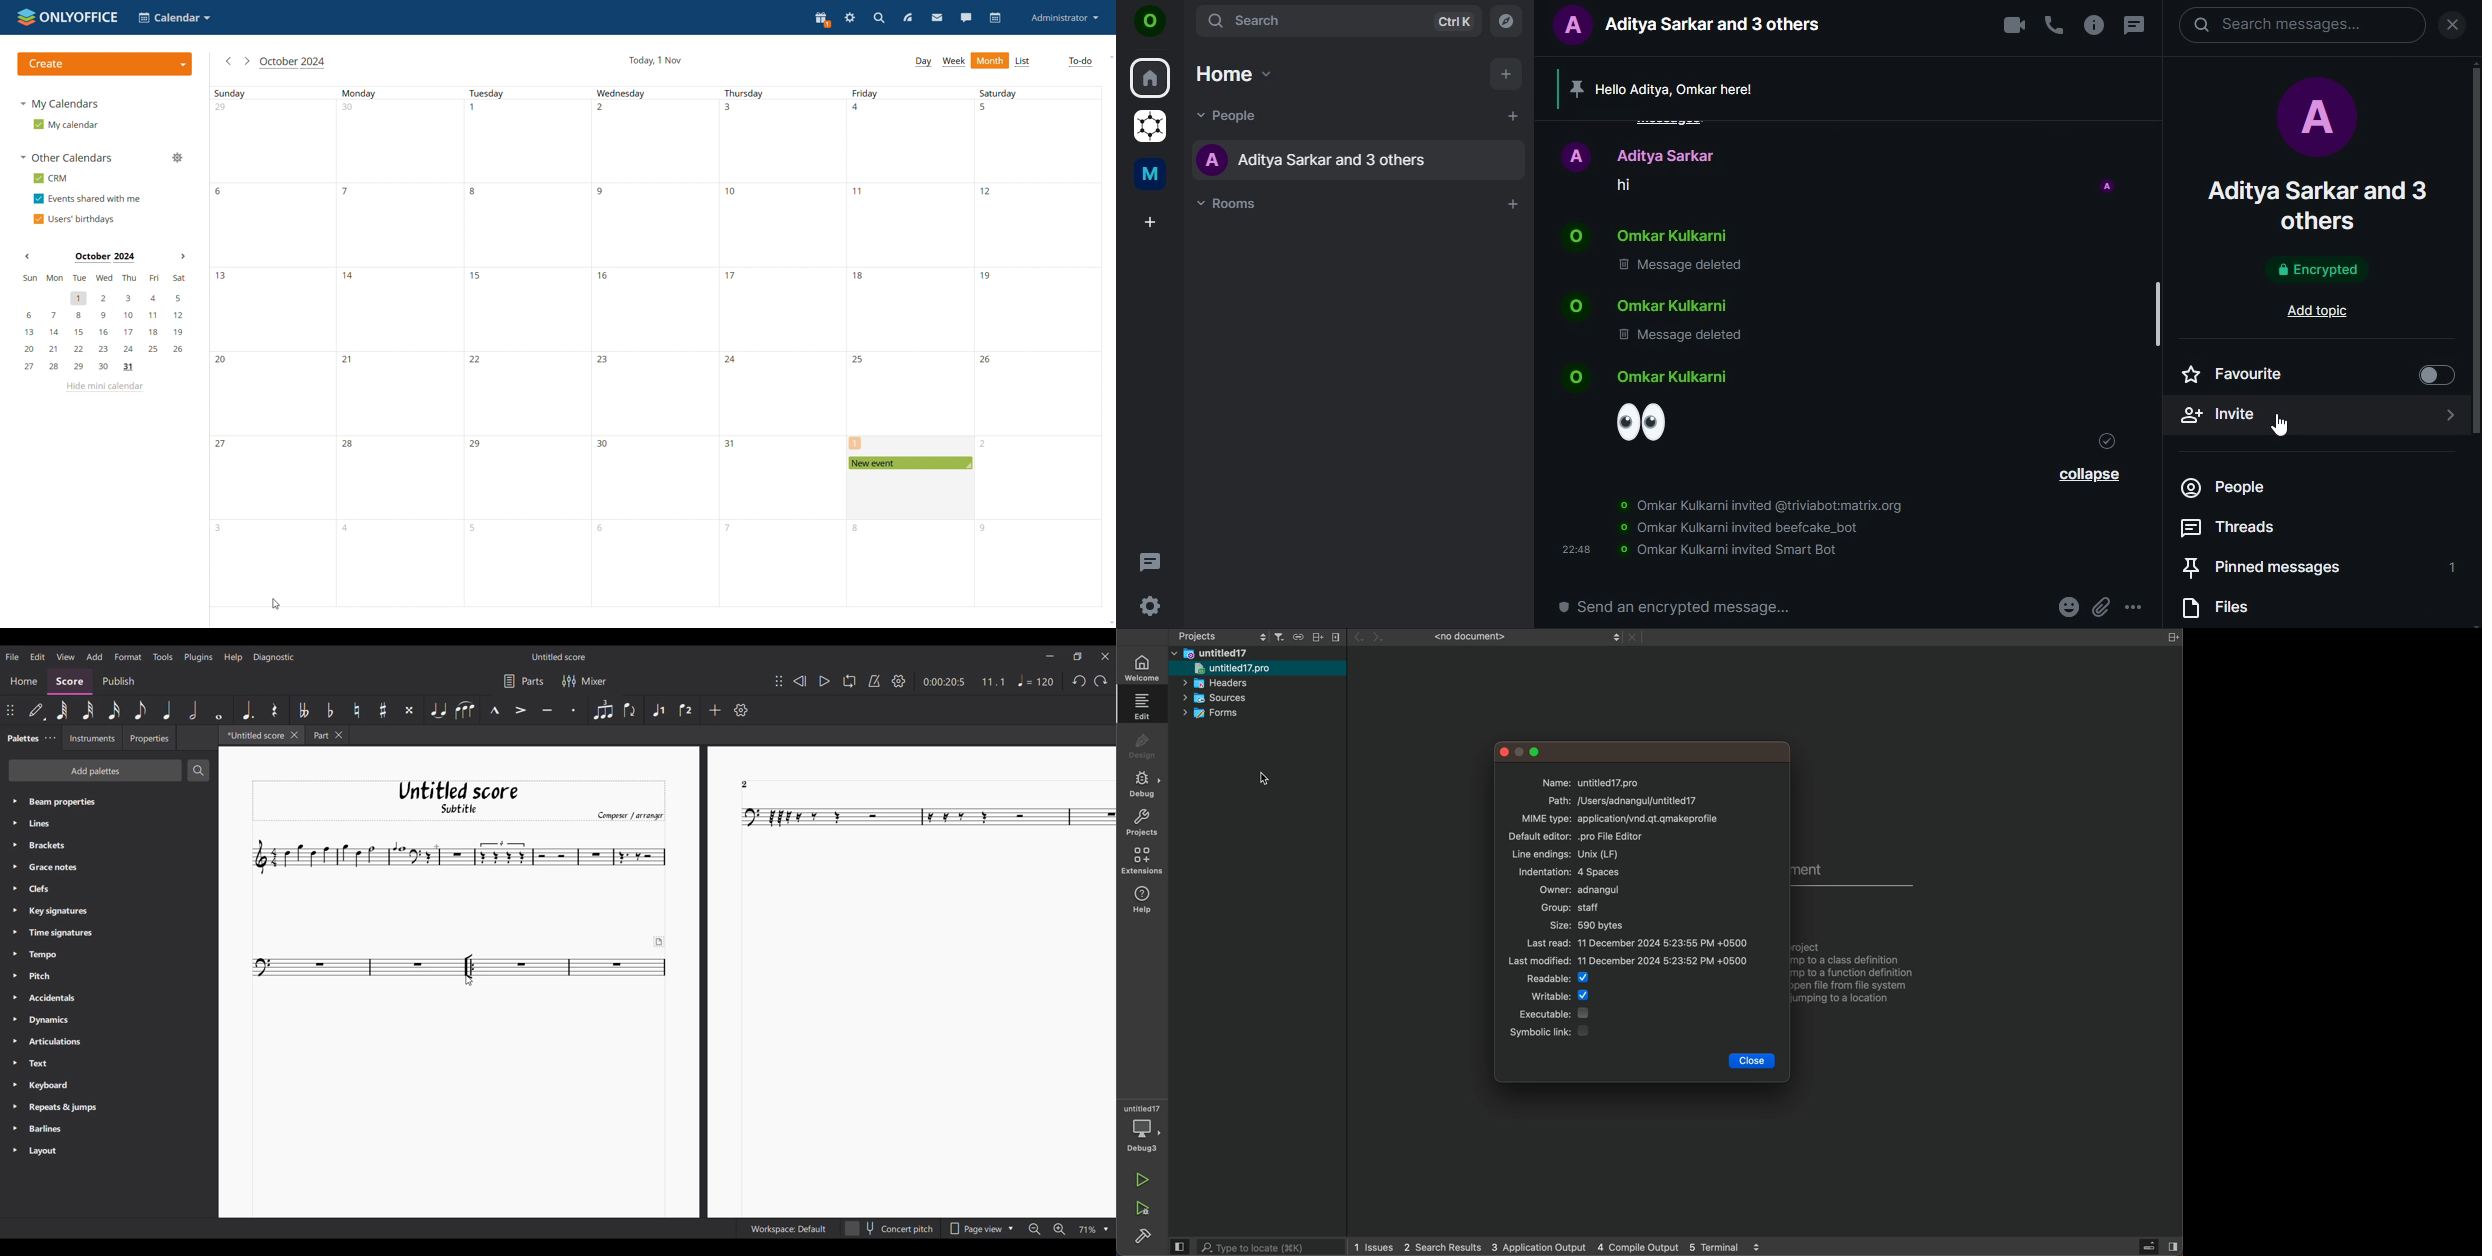 This screenshot has height=1260, width=2492. What do you see at coordinates (1143, 822) in the screenshot?
I see `projects` at bounding box center [1143, 822].